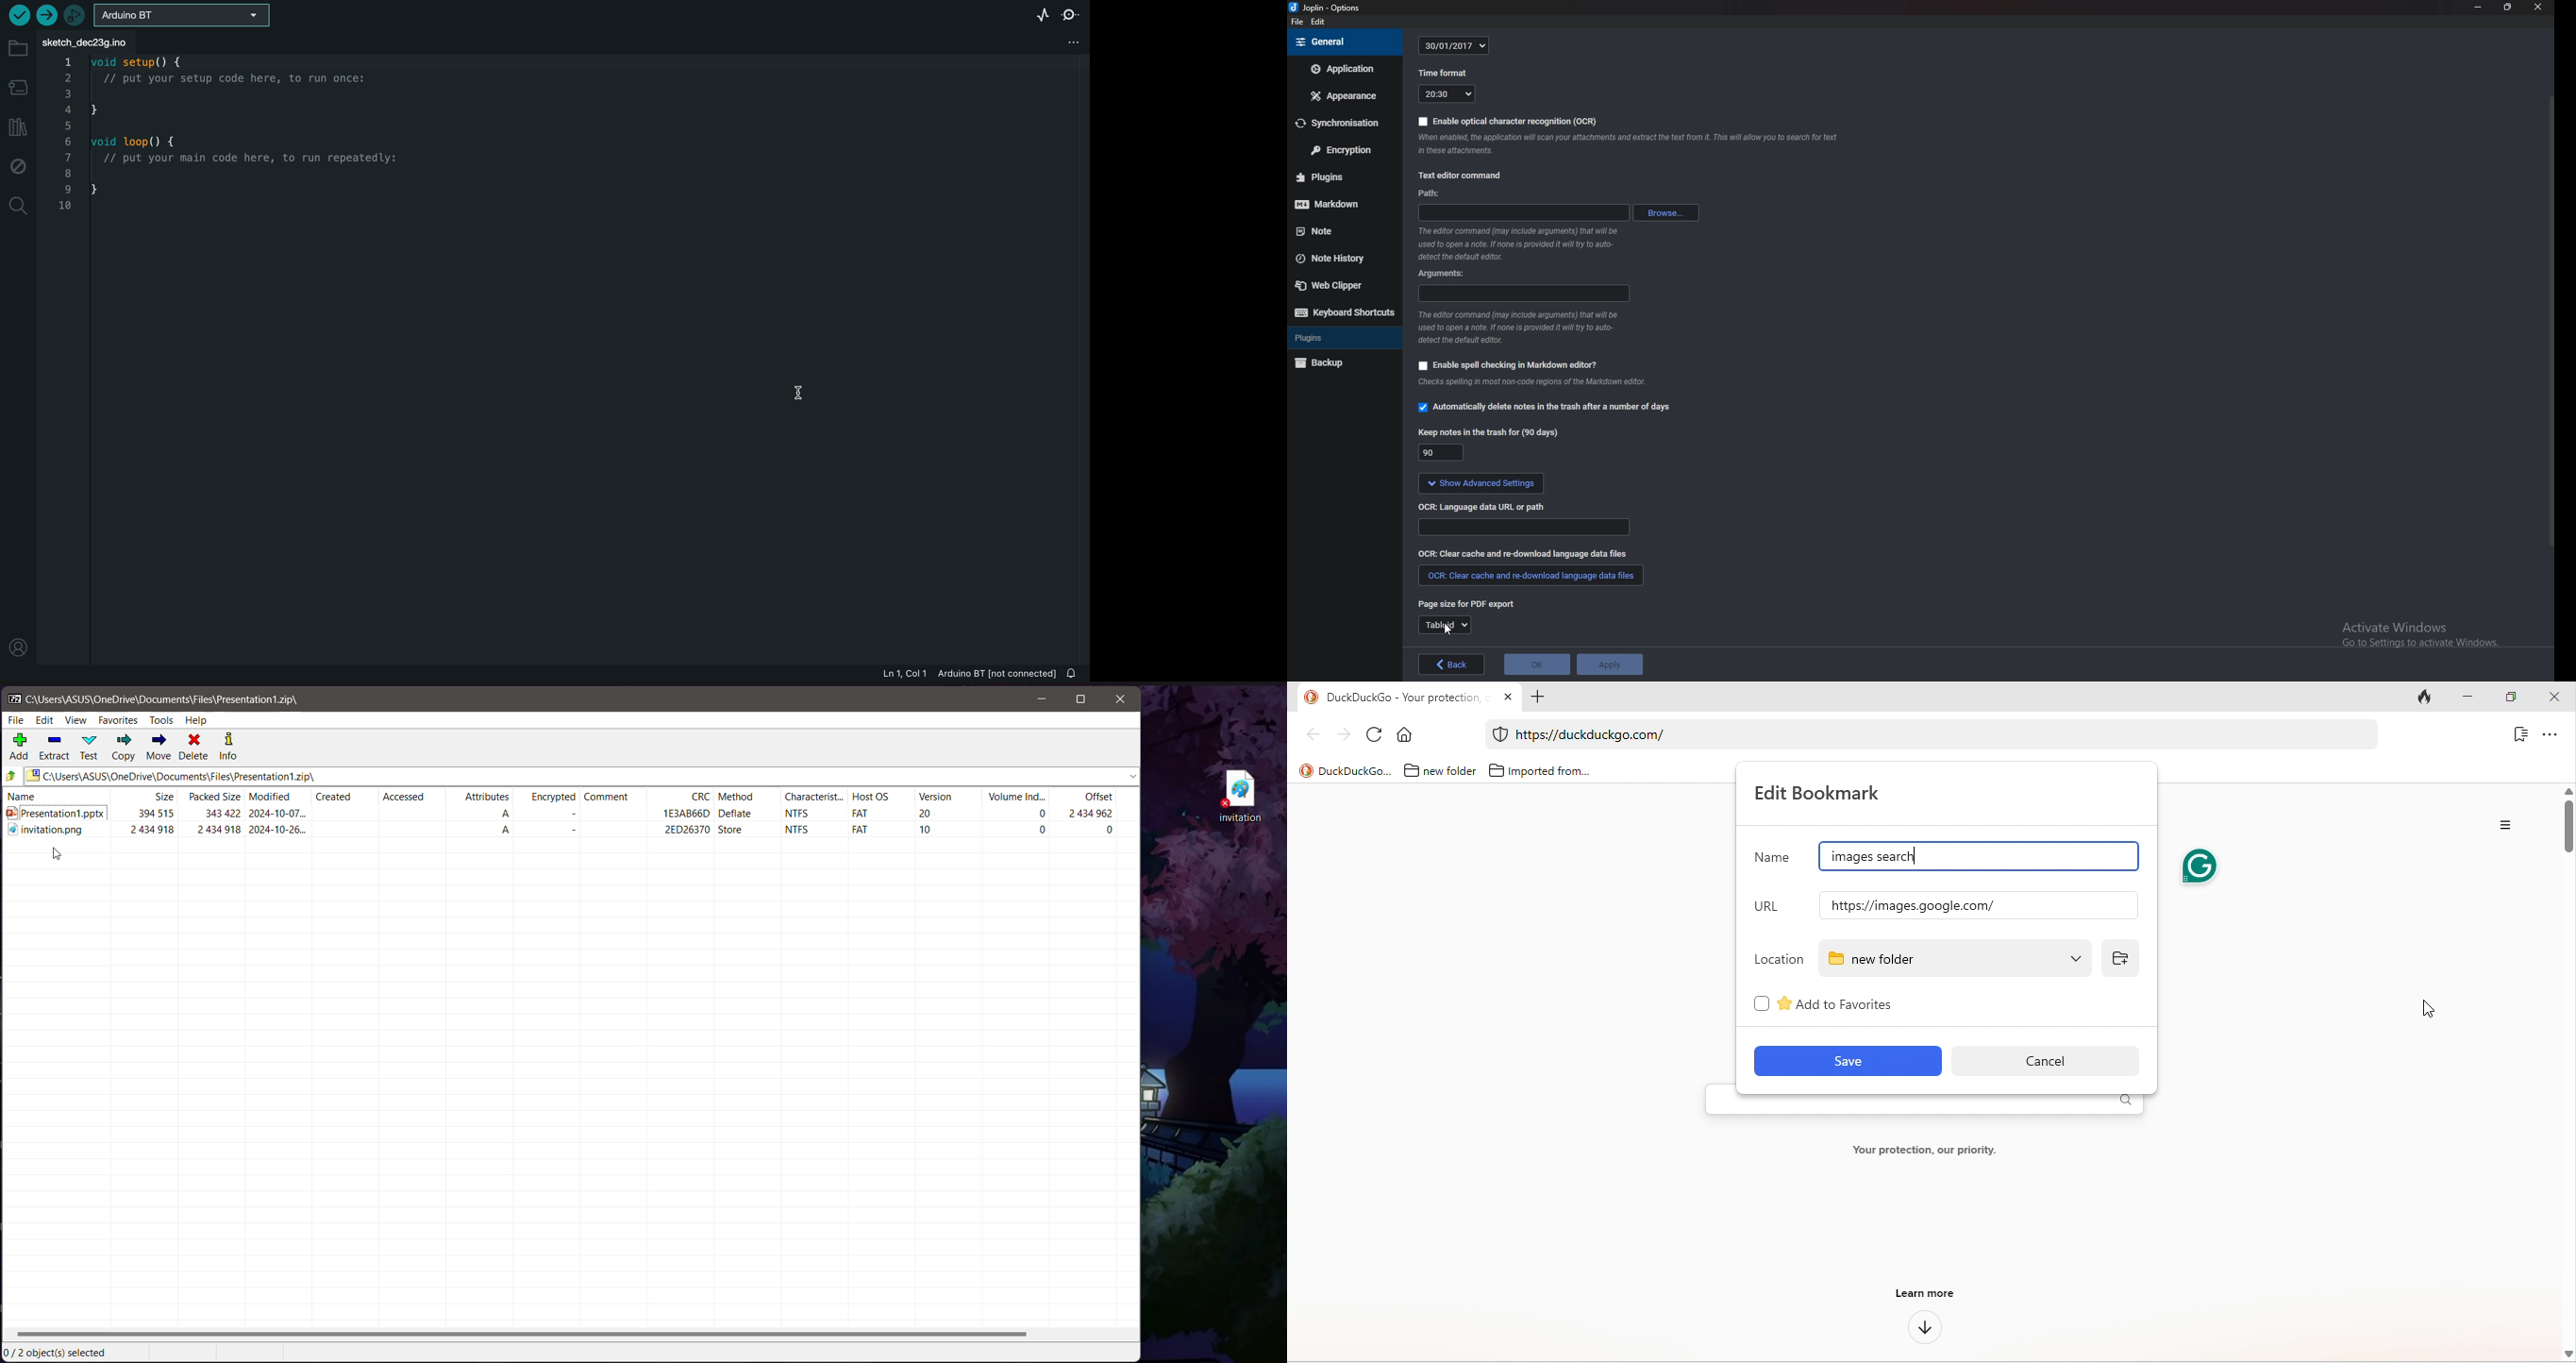  I want to click on automatically delete notes in the trash option, so click(1545, 406).